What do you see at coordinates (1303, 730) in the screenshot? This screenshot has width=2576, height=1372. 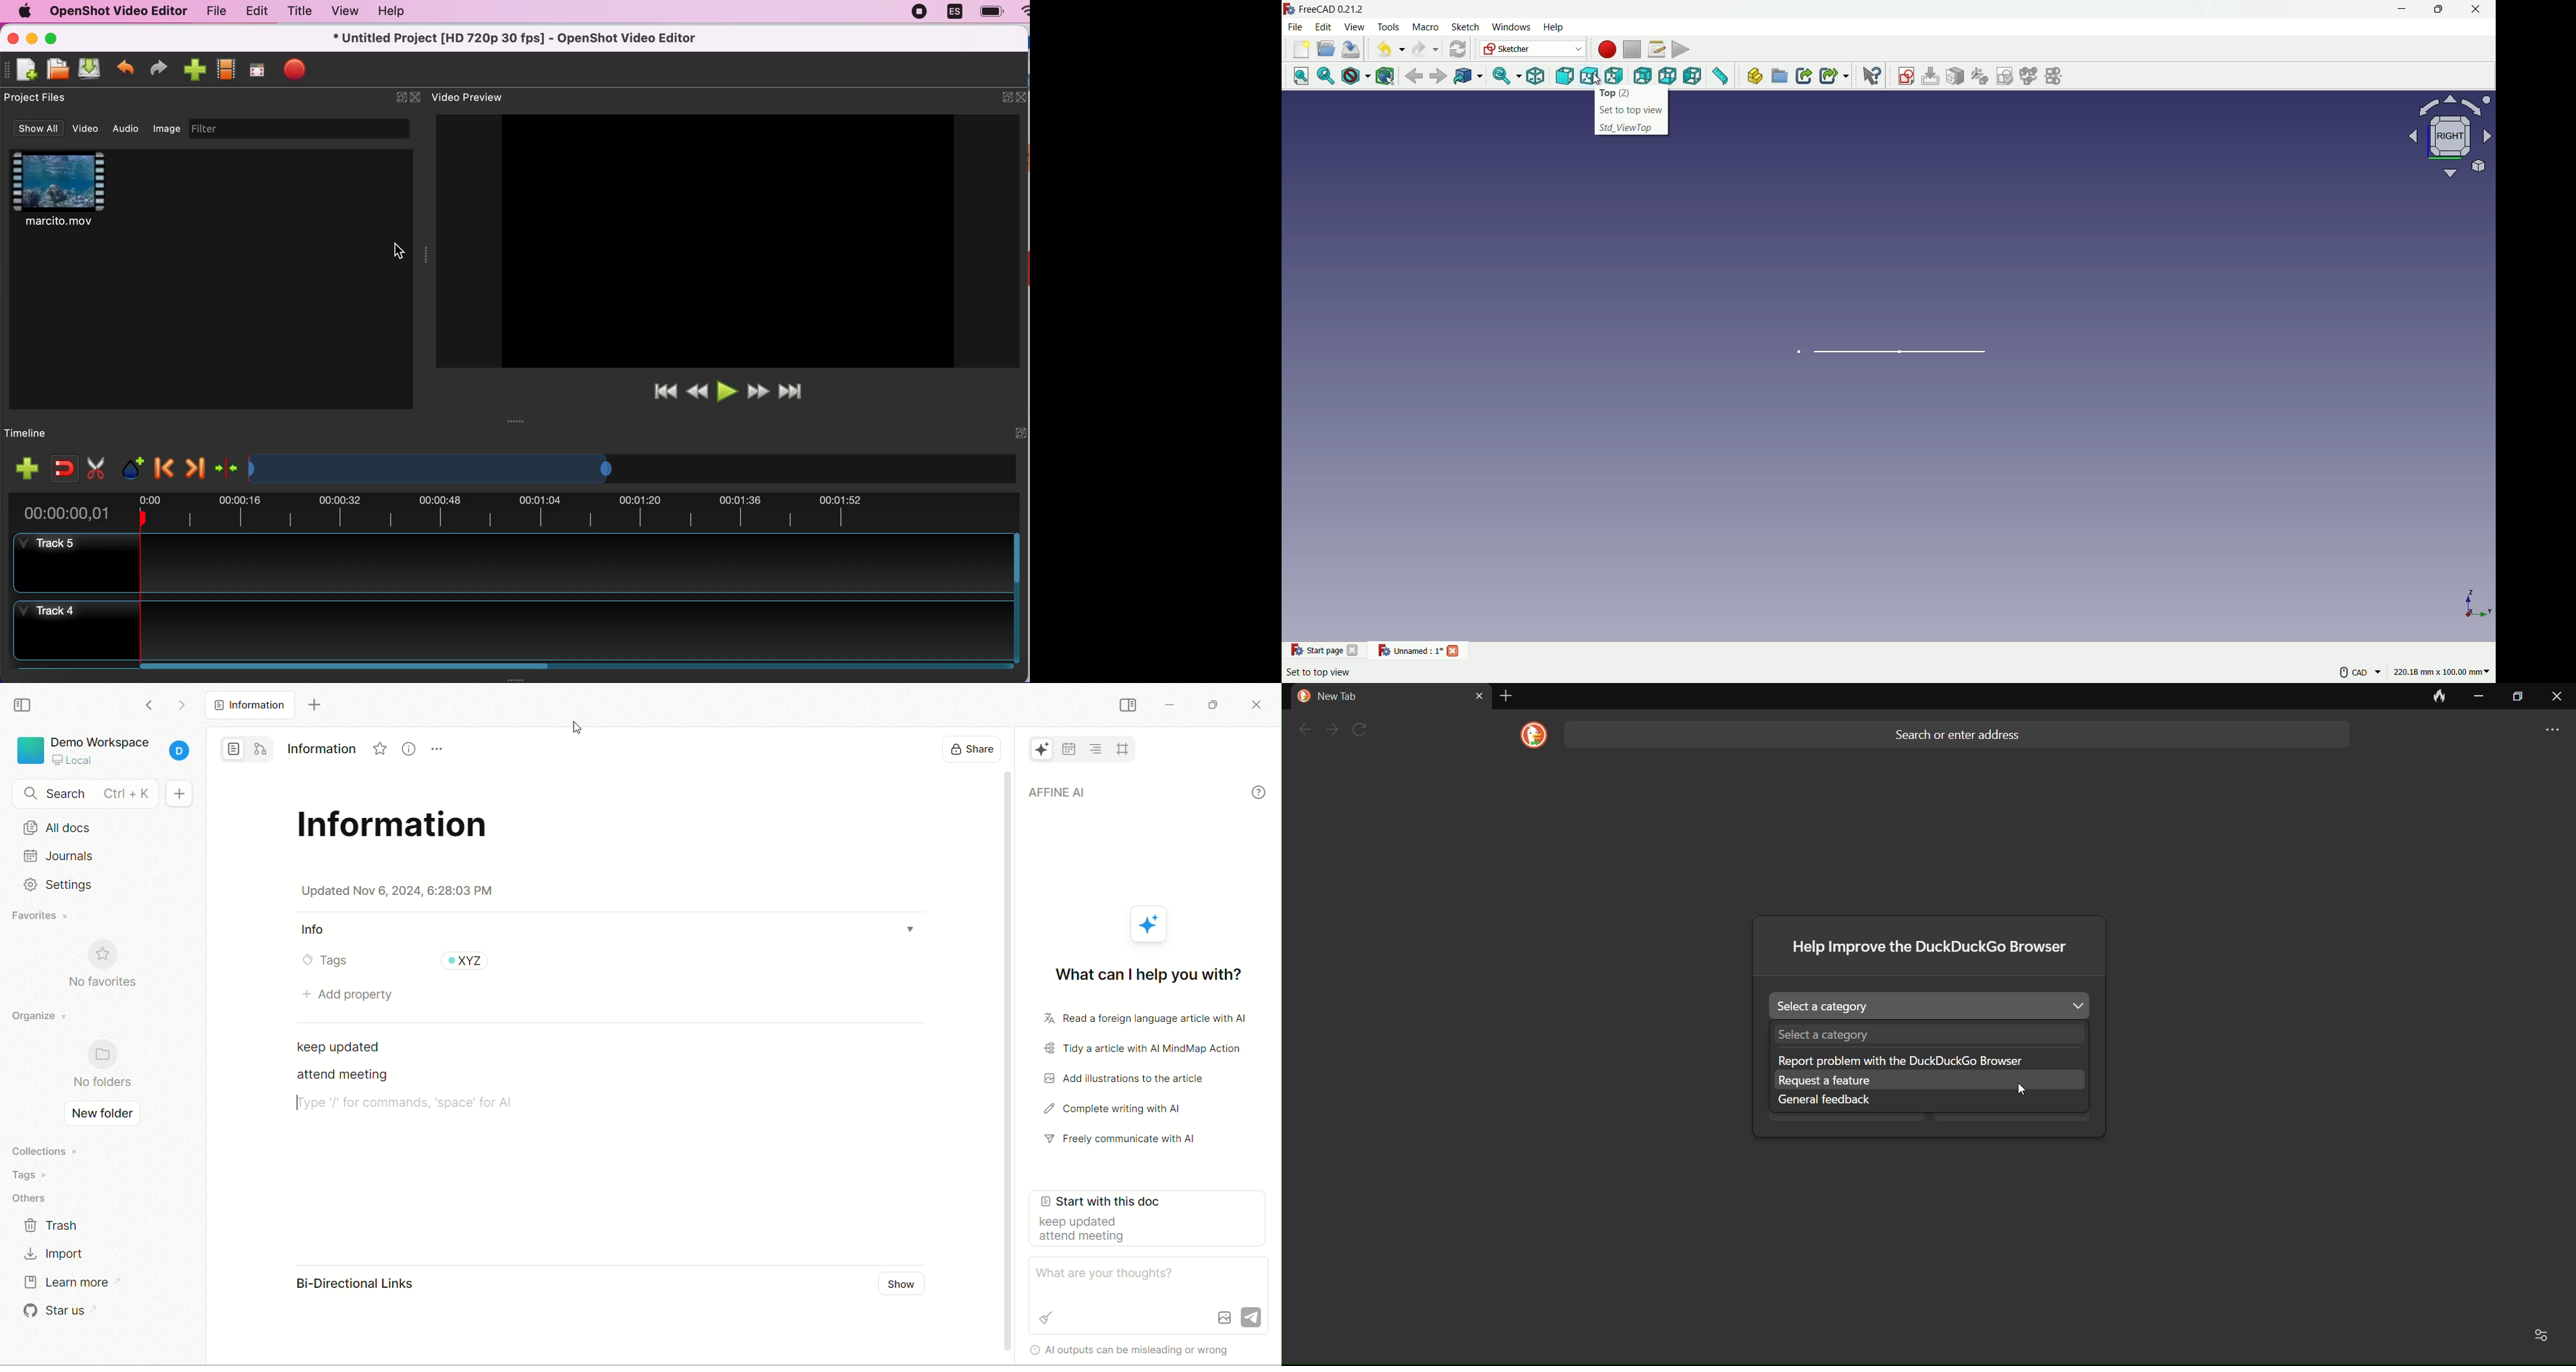 I see `back` at bounding box center [1303, 730].